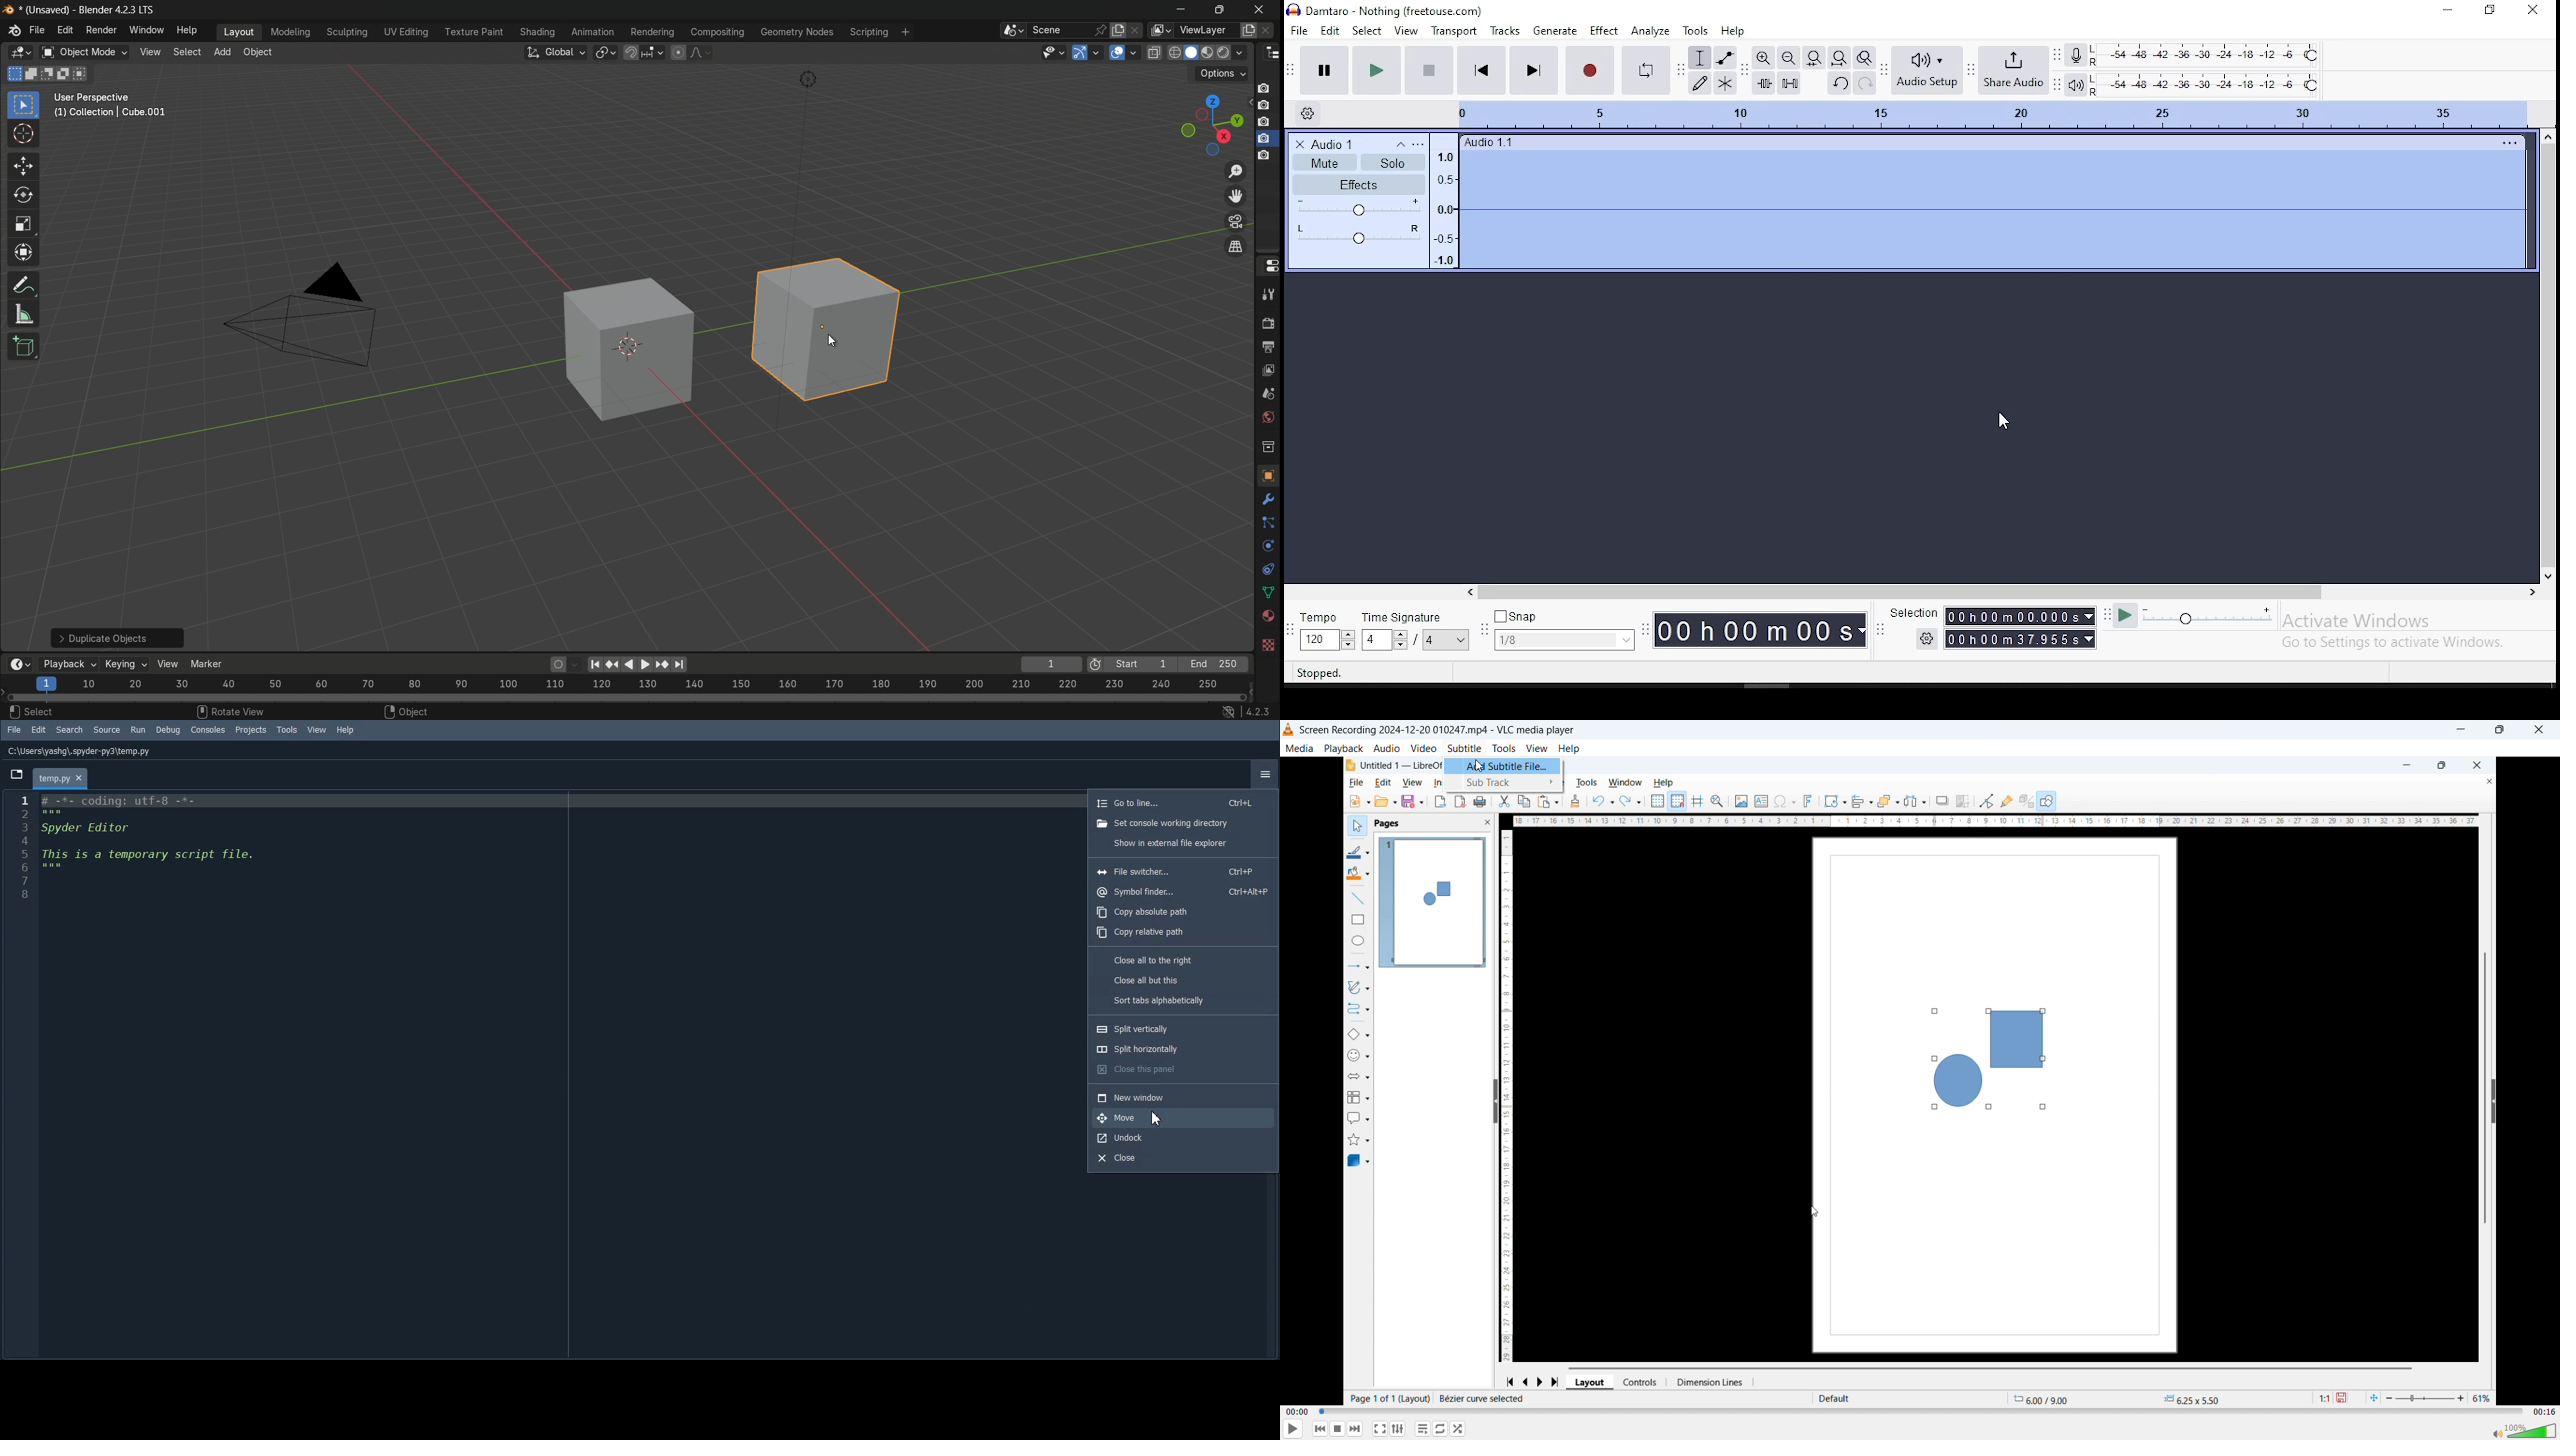 This screenshot has height=1456, width=2576. I want to click on Solo, so click(1396, 162).